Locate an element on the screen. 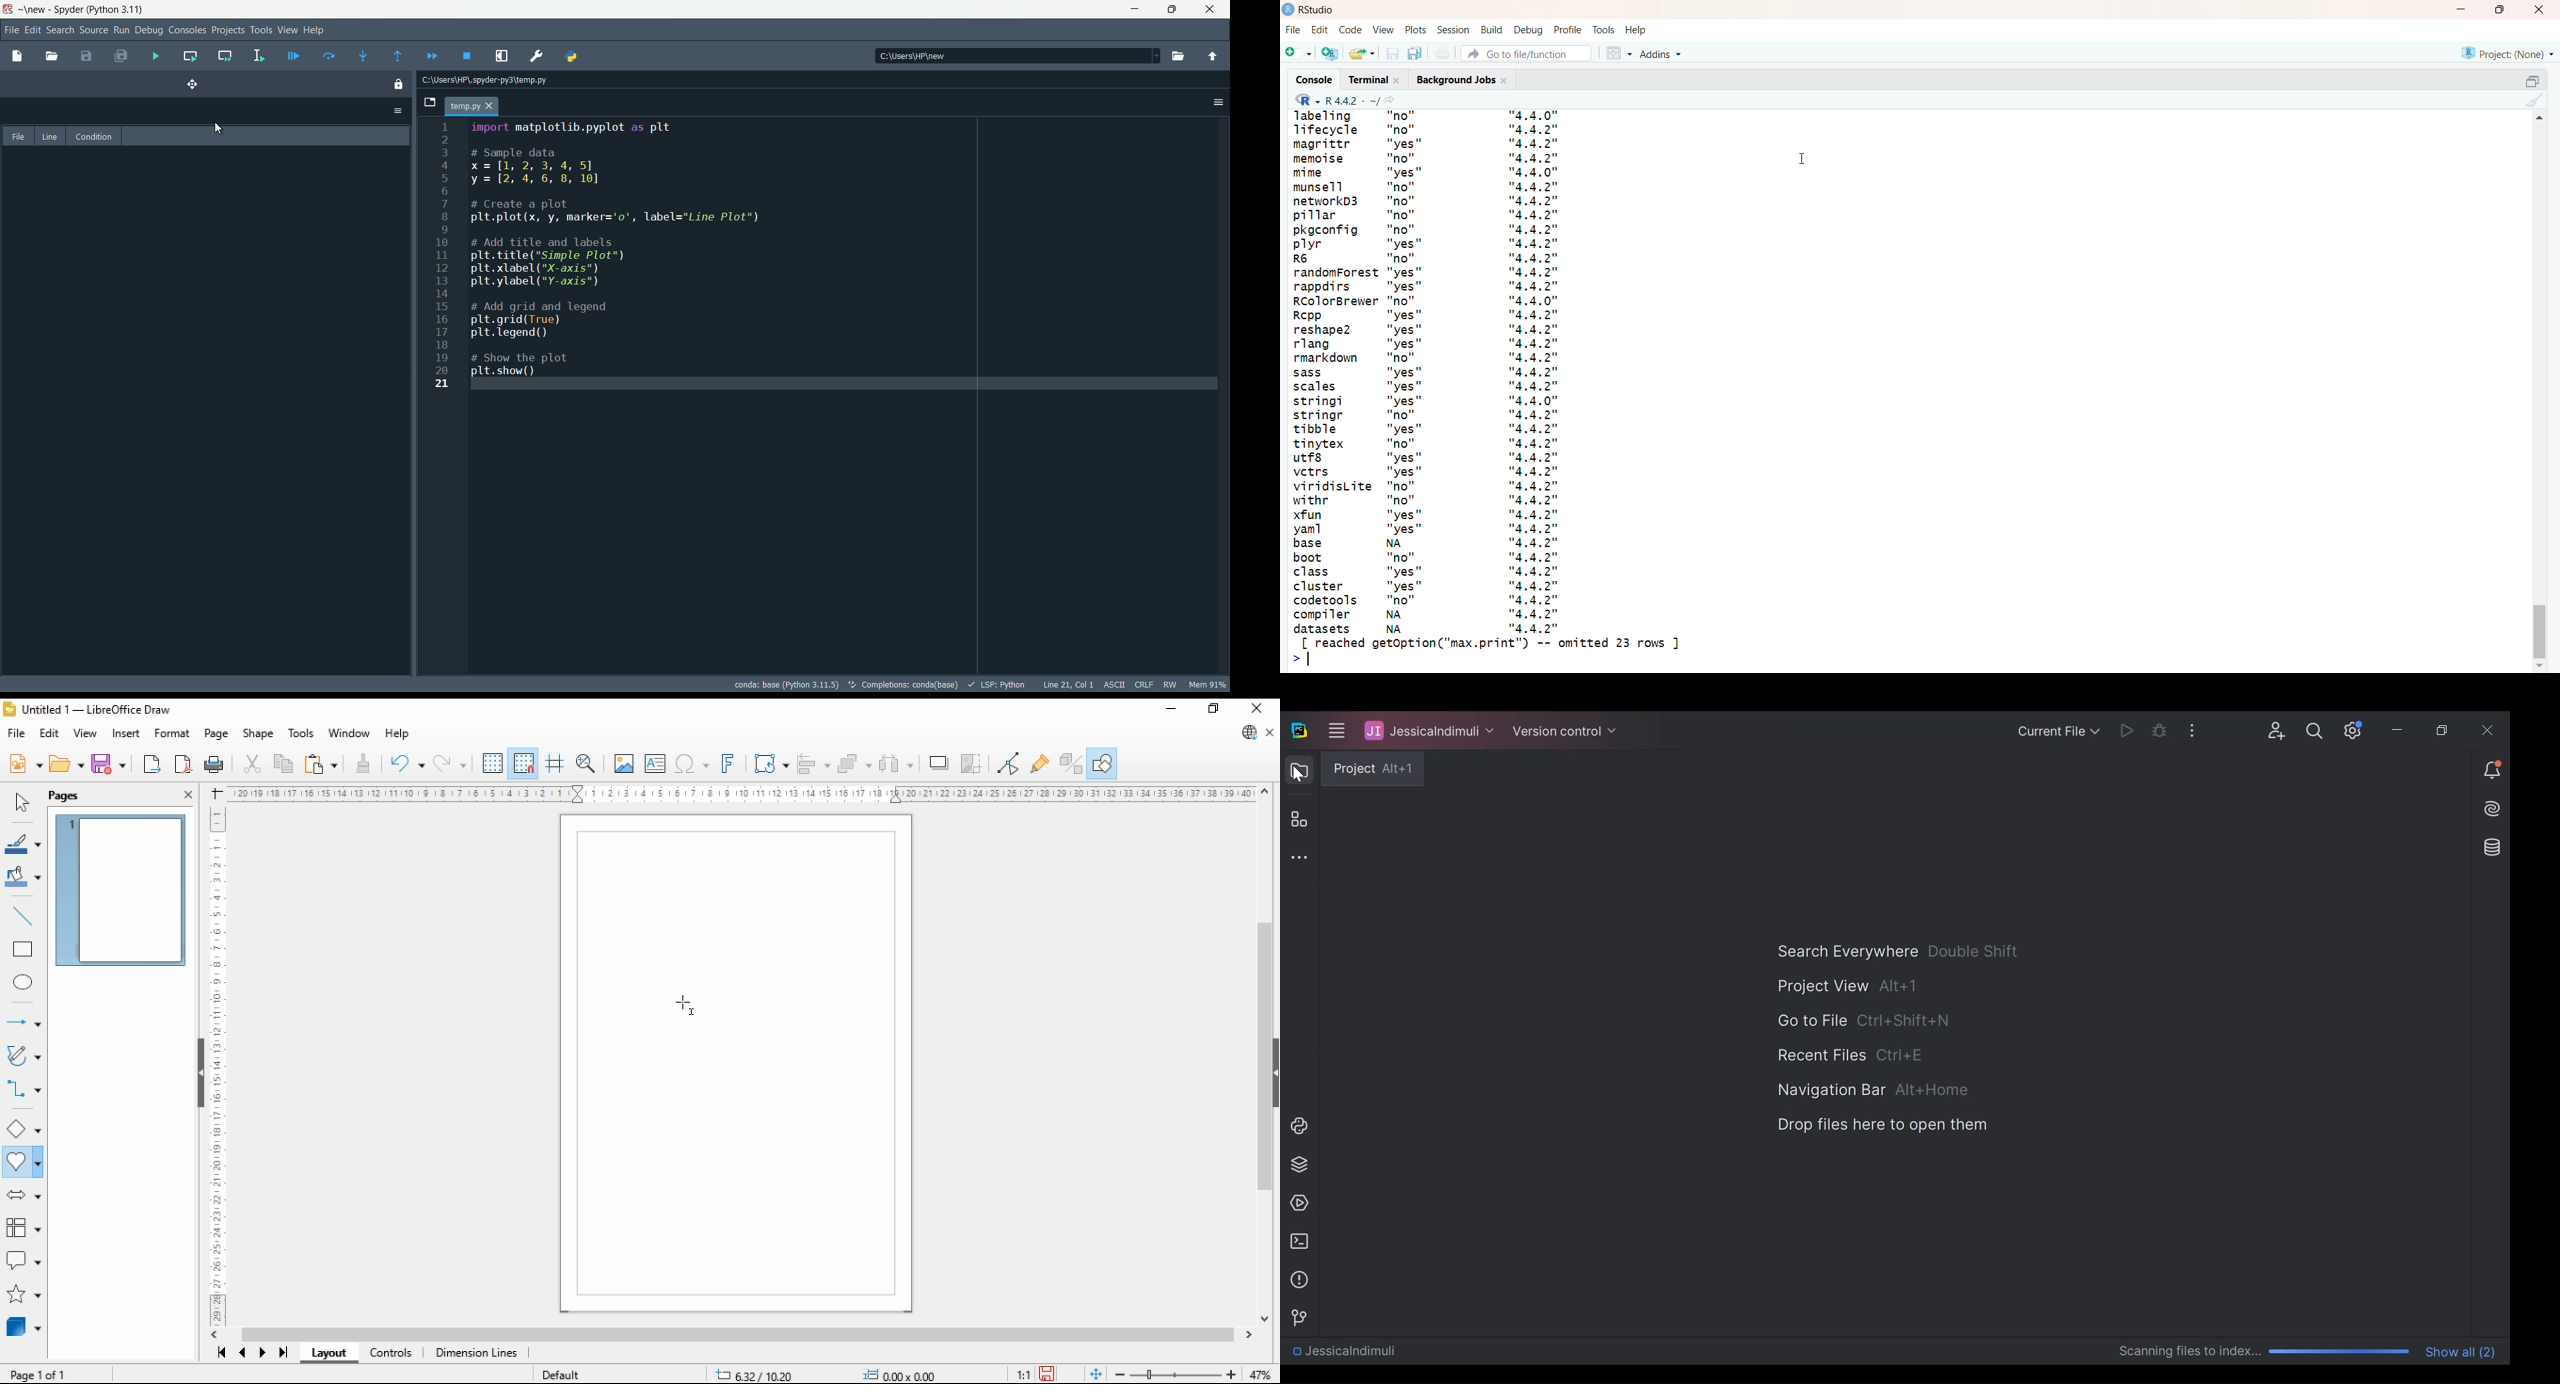  close window is located at coordinates (1256, 708).